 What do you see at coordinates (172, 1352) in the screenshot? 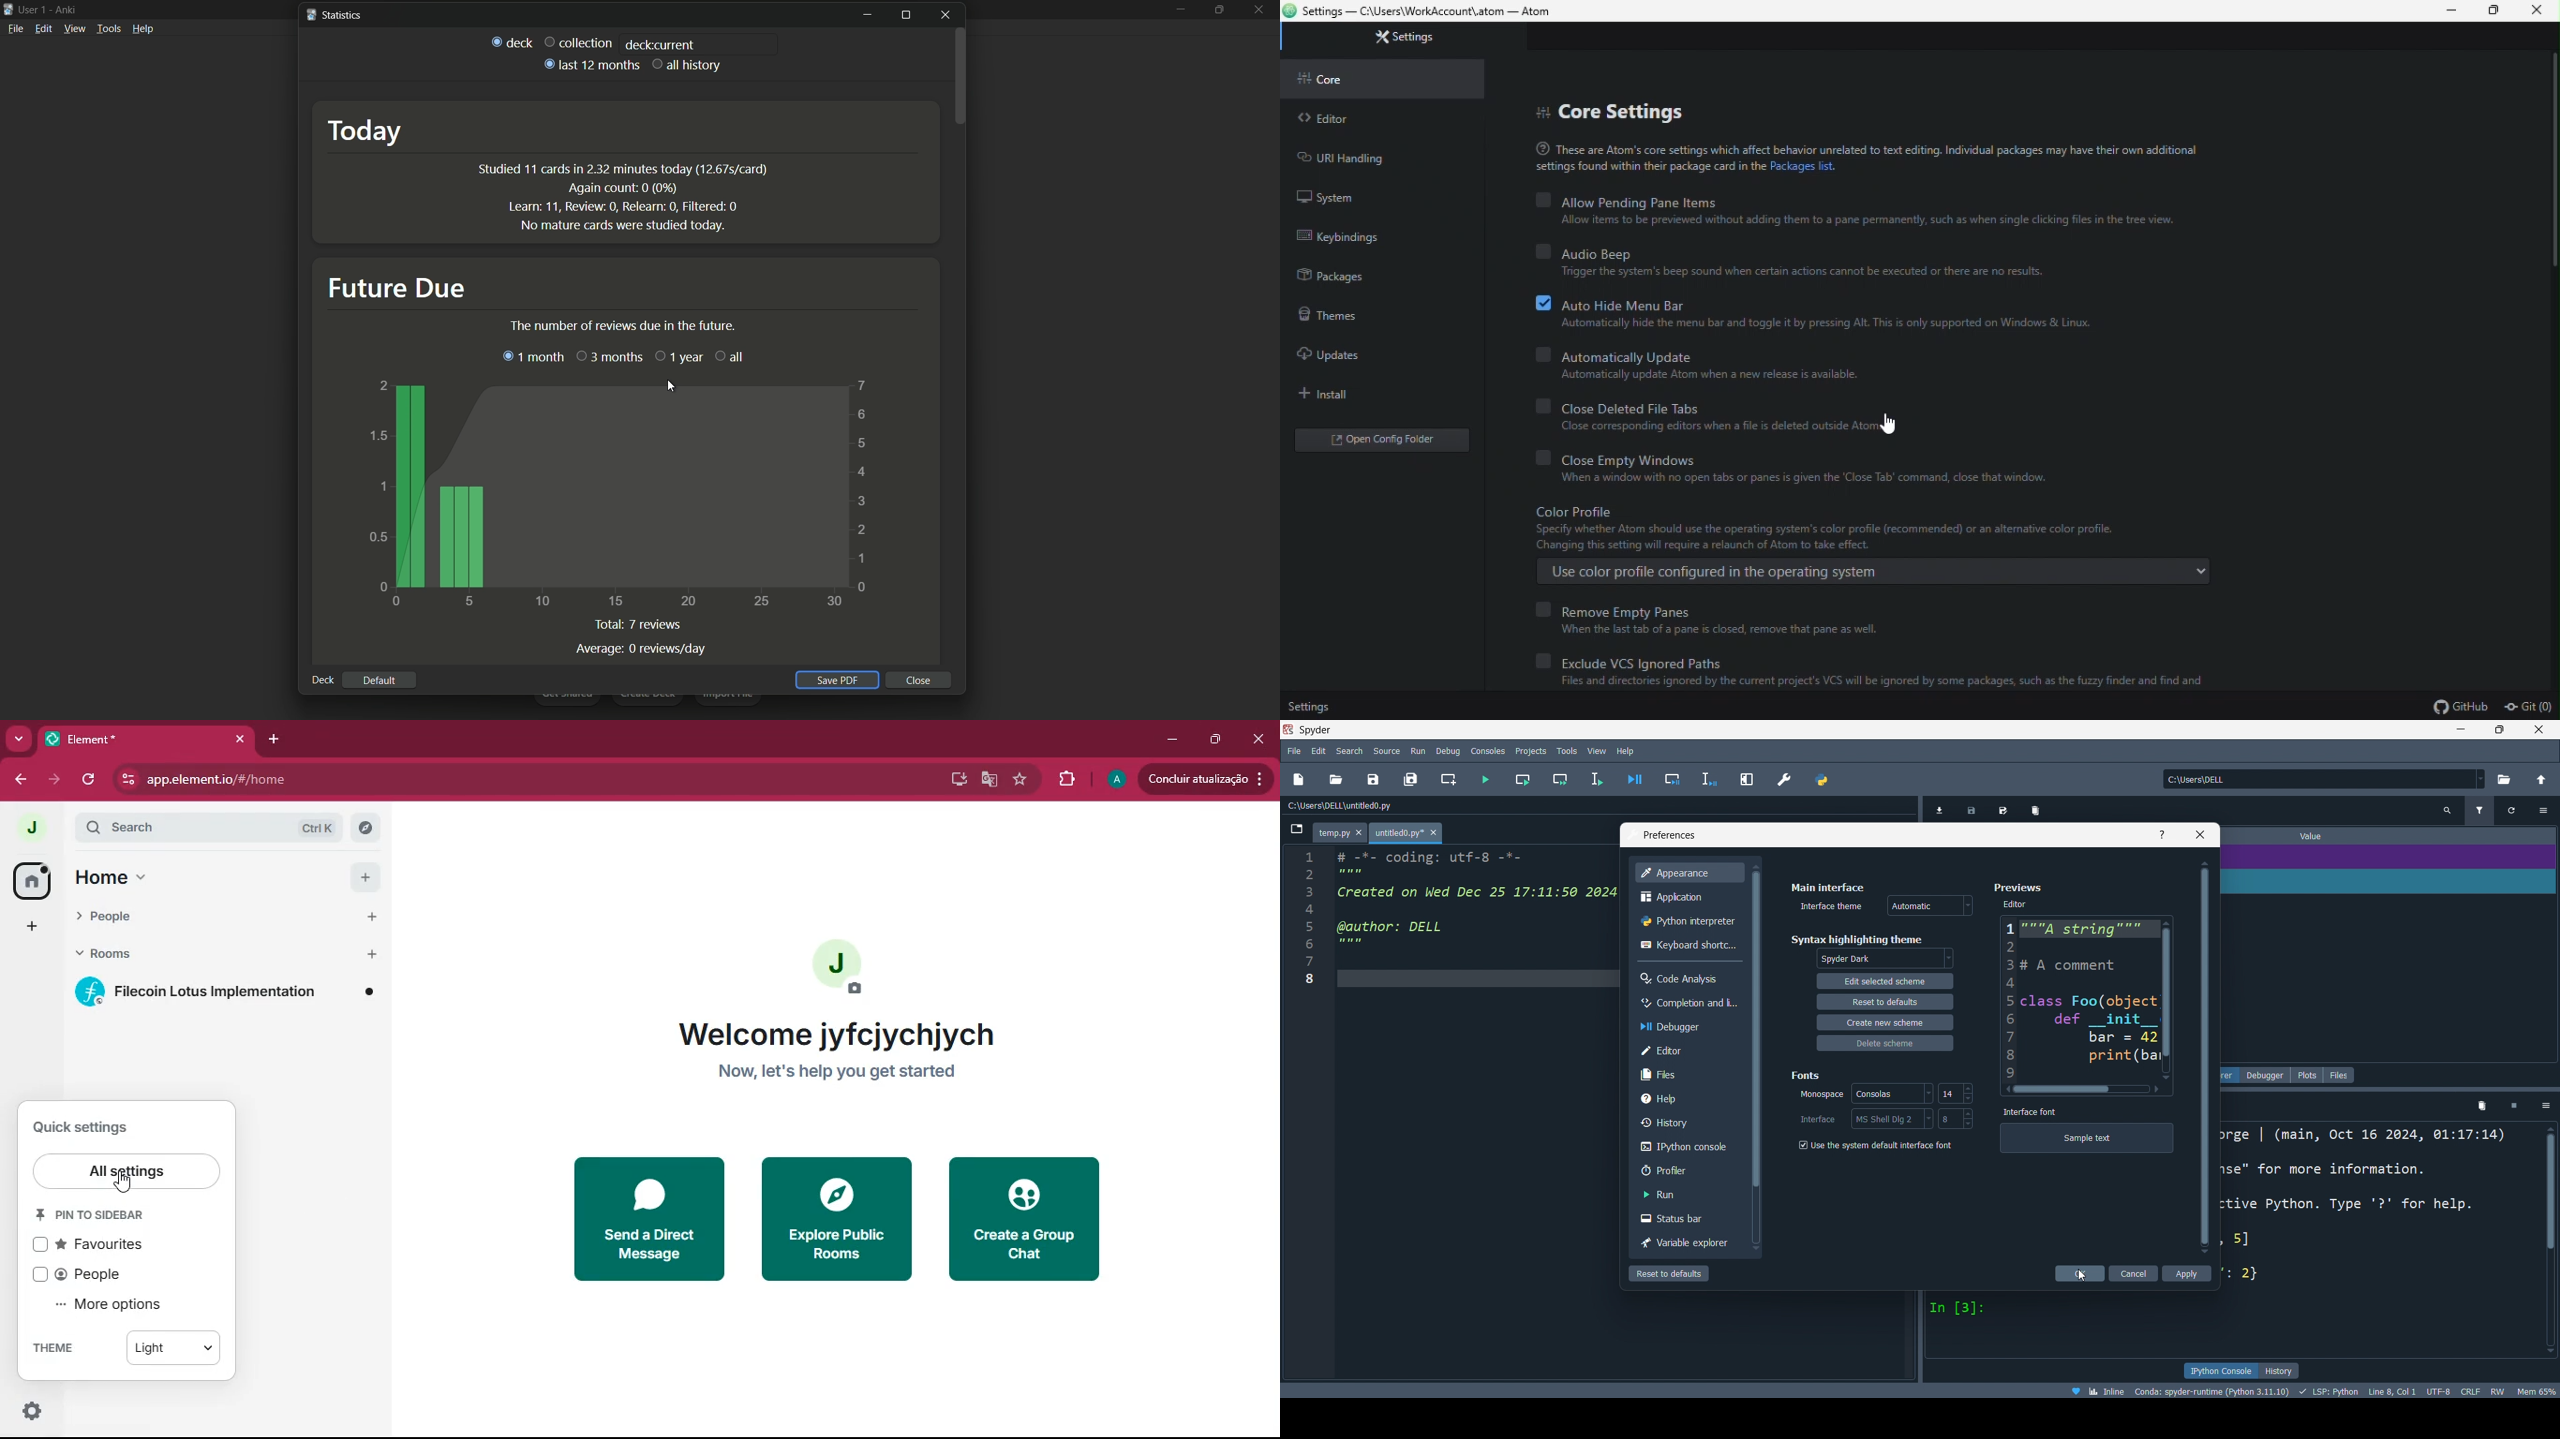
I see `light` at bounding box center [172, 1352].